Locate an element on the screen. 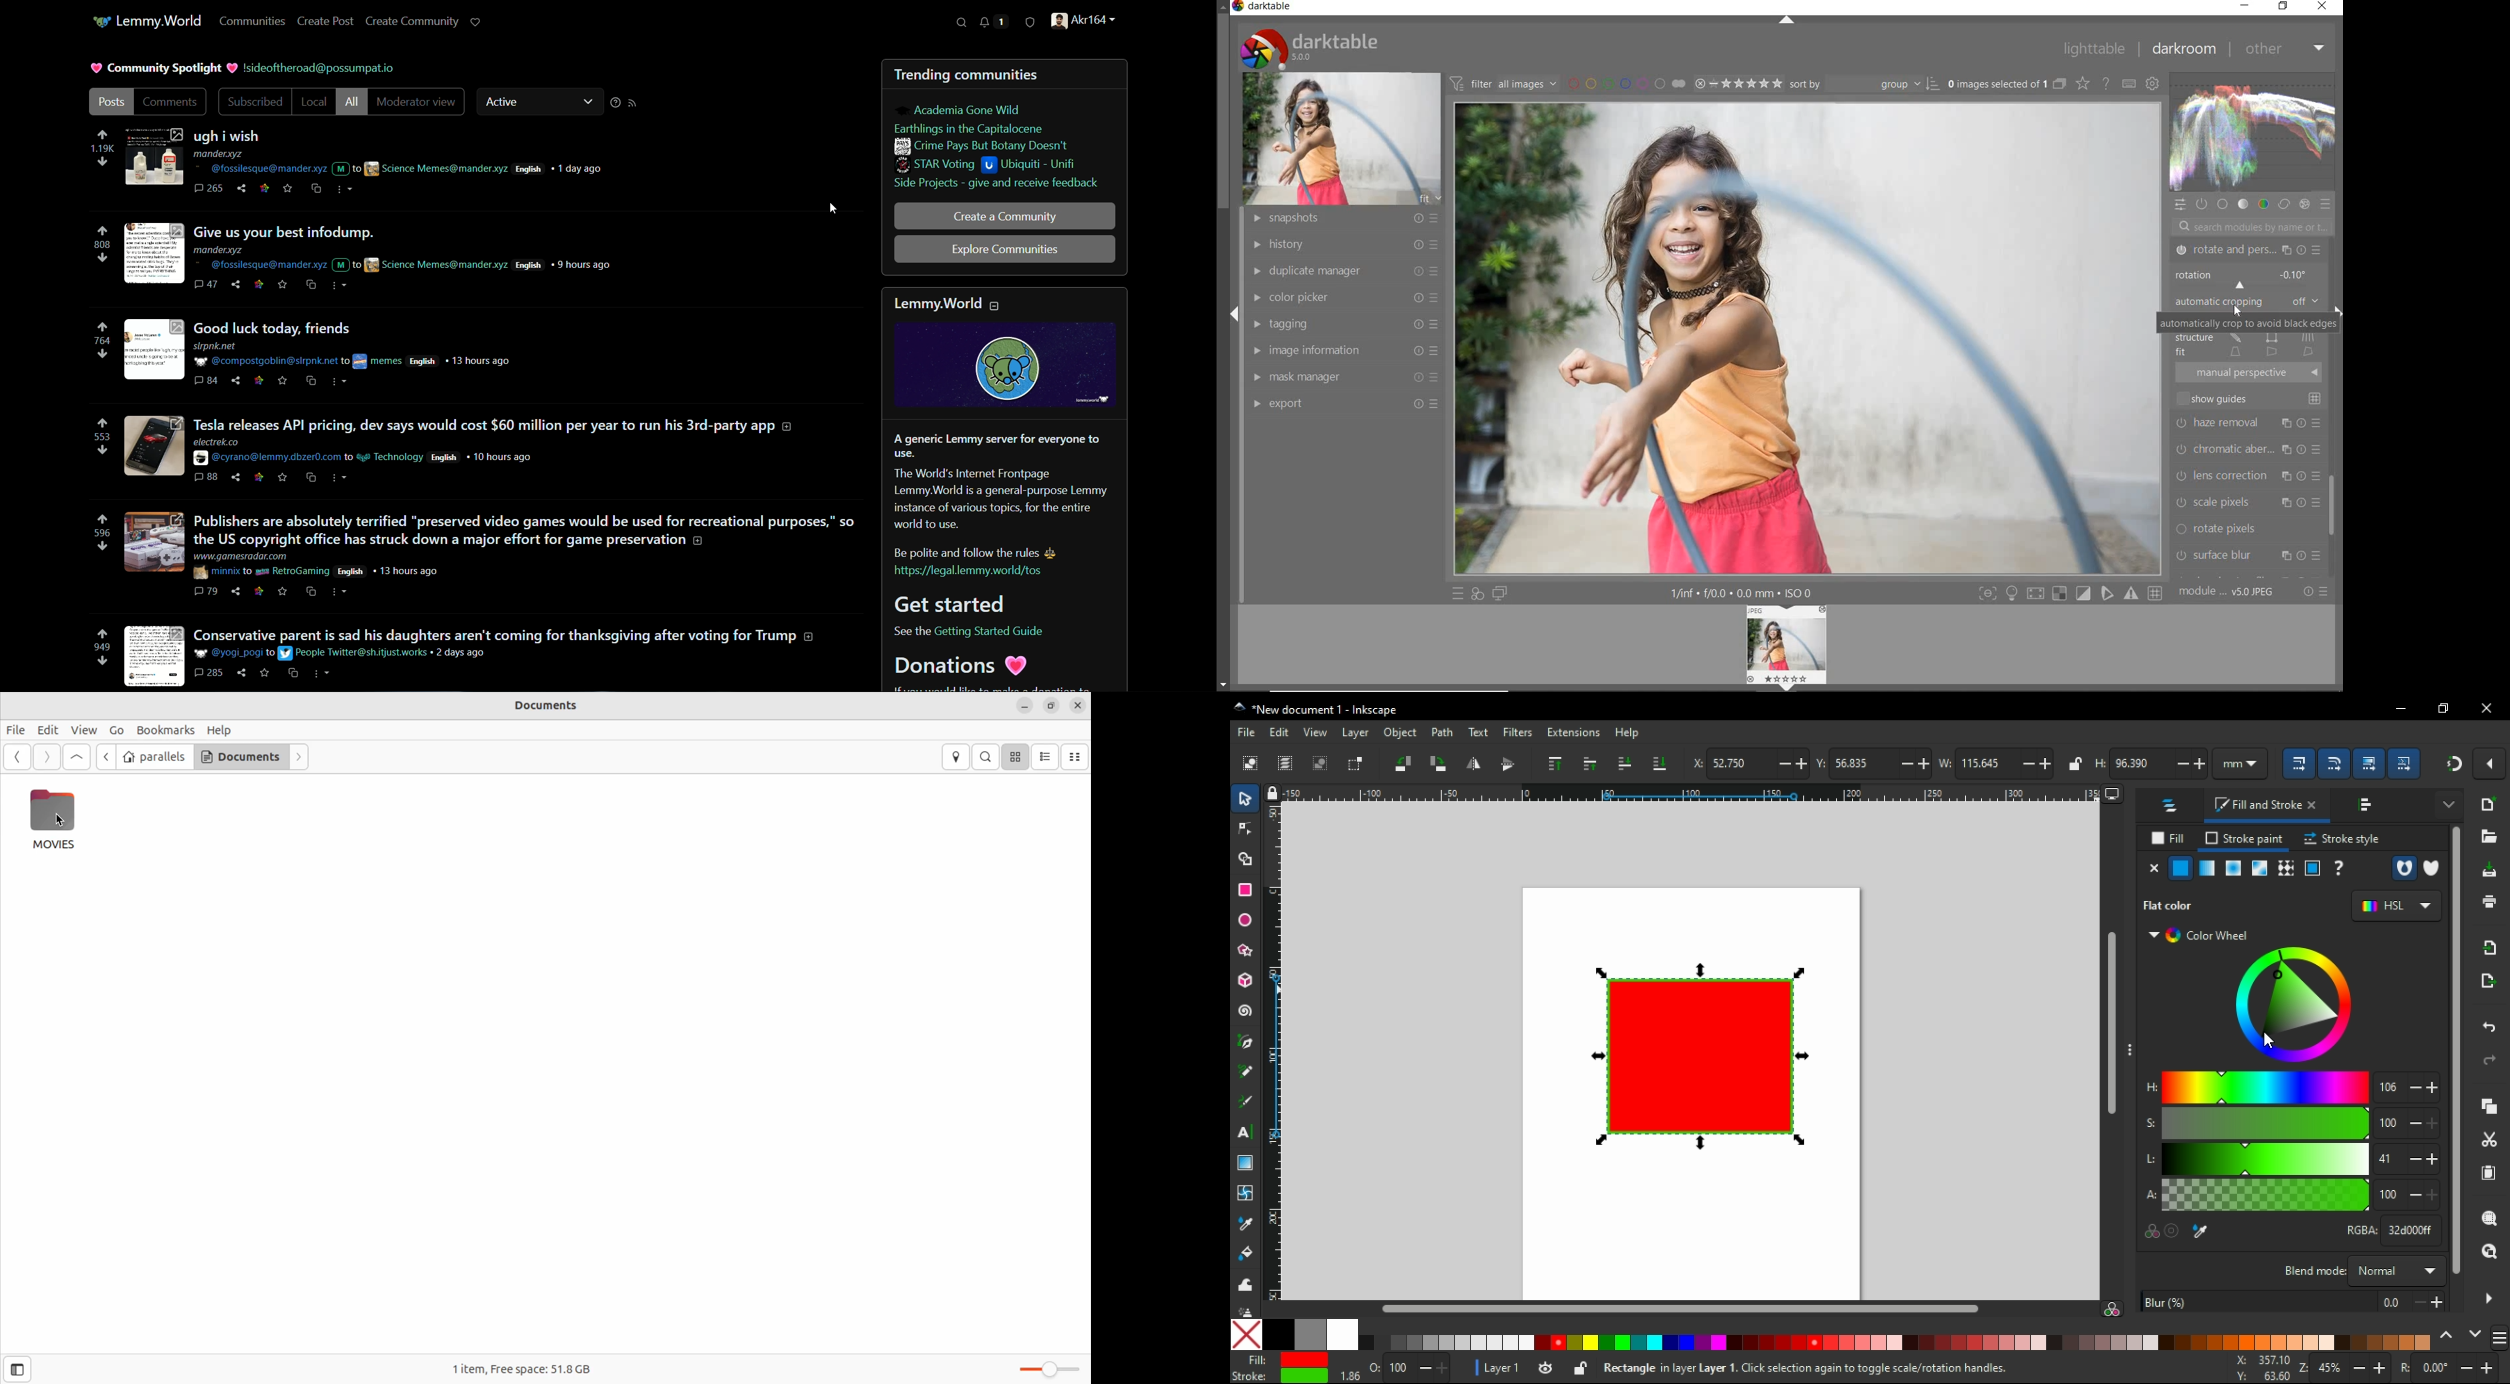 Image resolution: width=2520 pixels, height=1400 pixels. selected images is located at coordinates (1998, 84).